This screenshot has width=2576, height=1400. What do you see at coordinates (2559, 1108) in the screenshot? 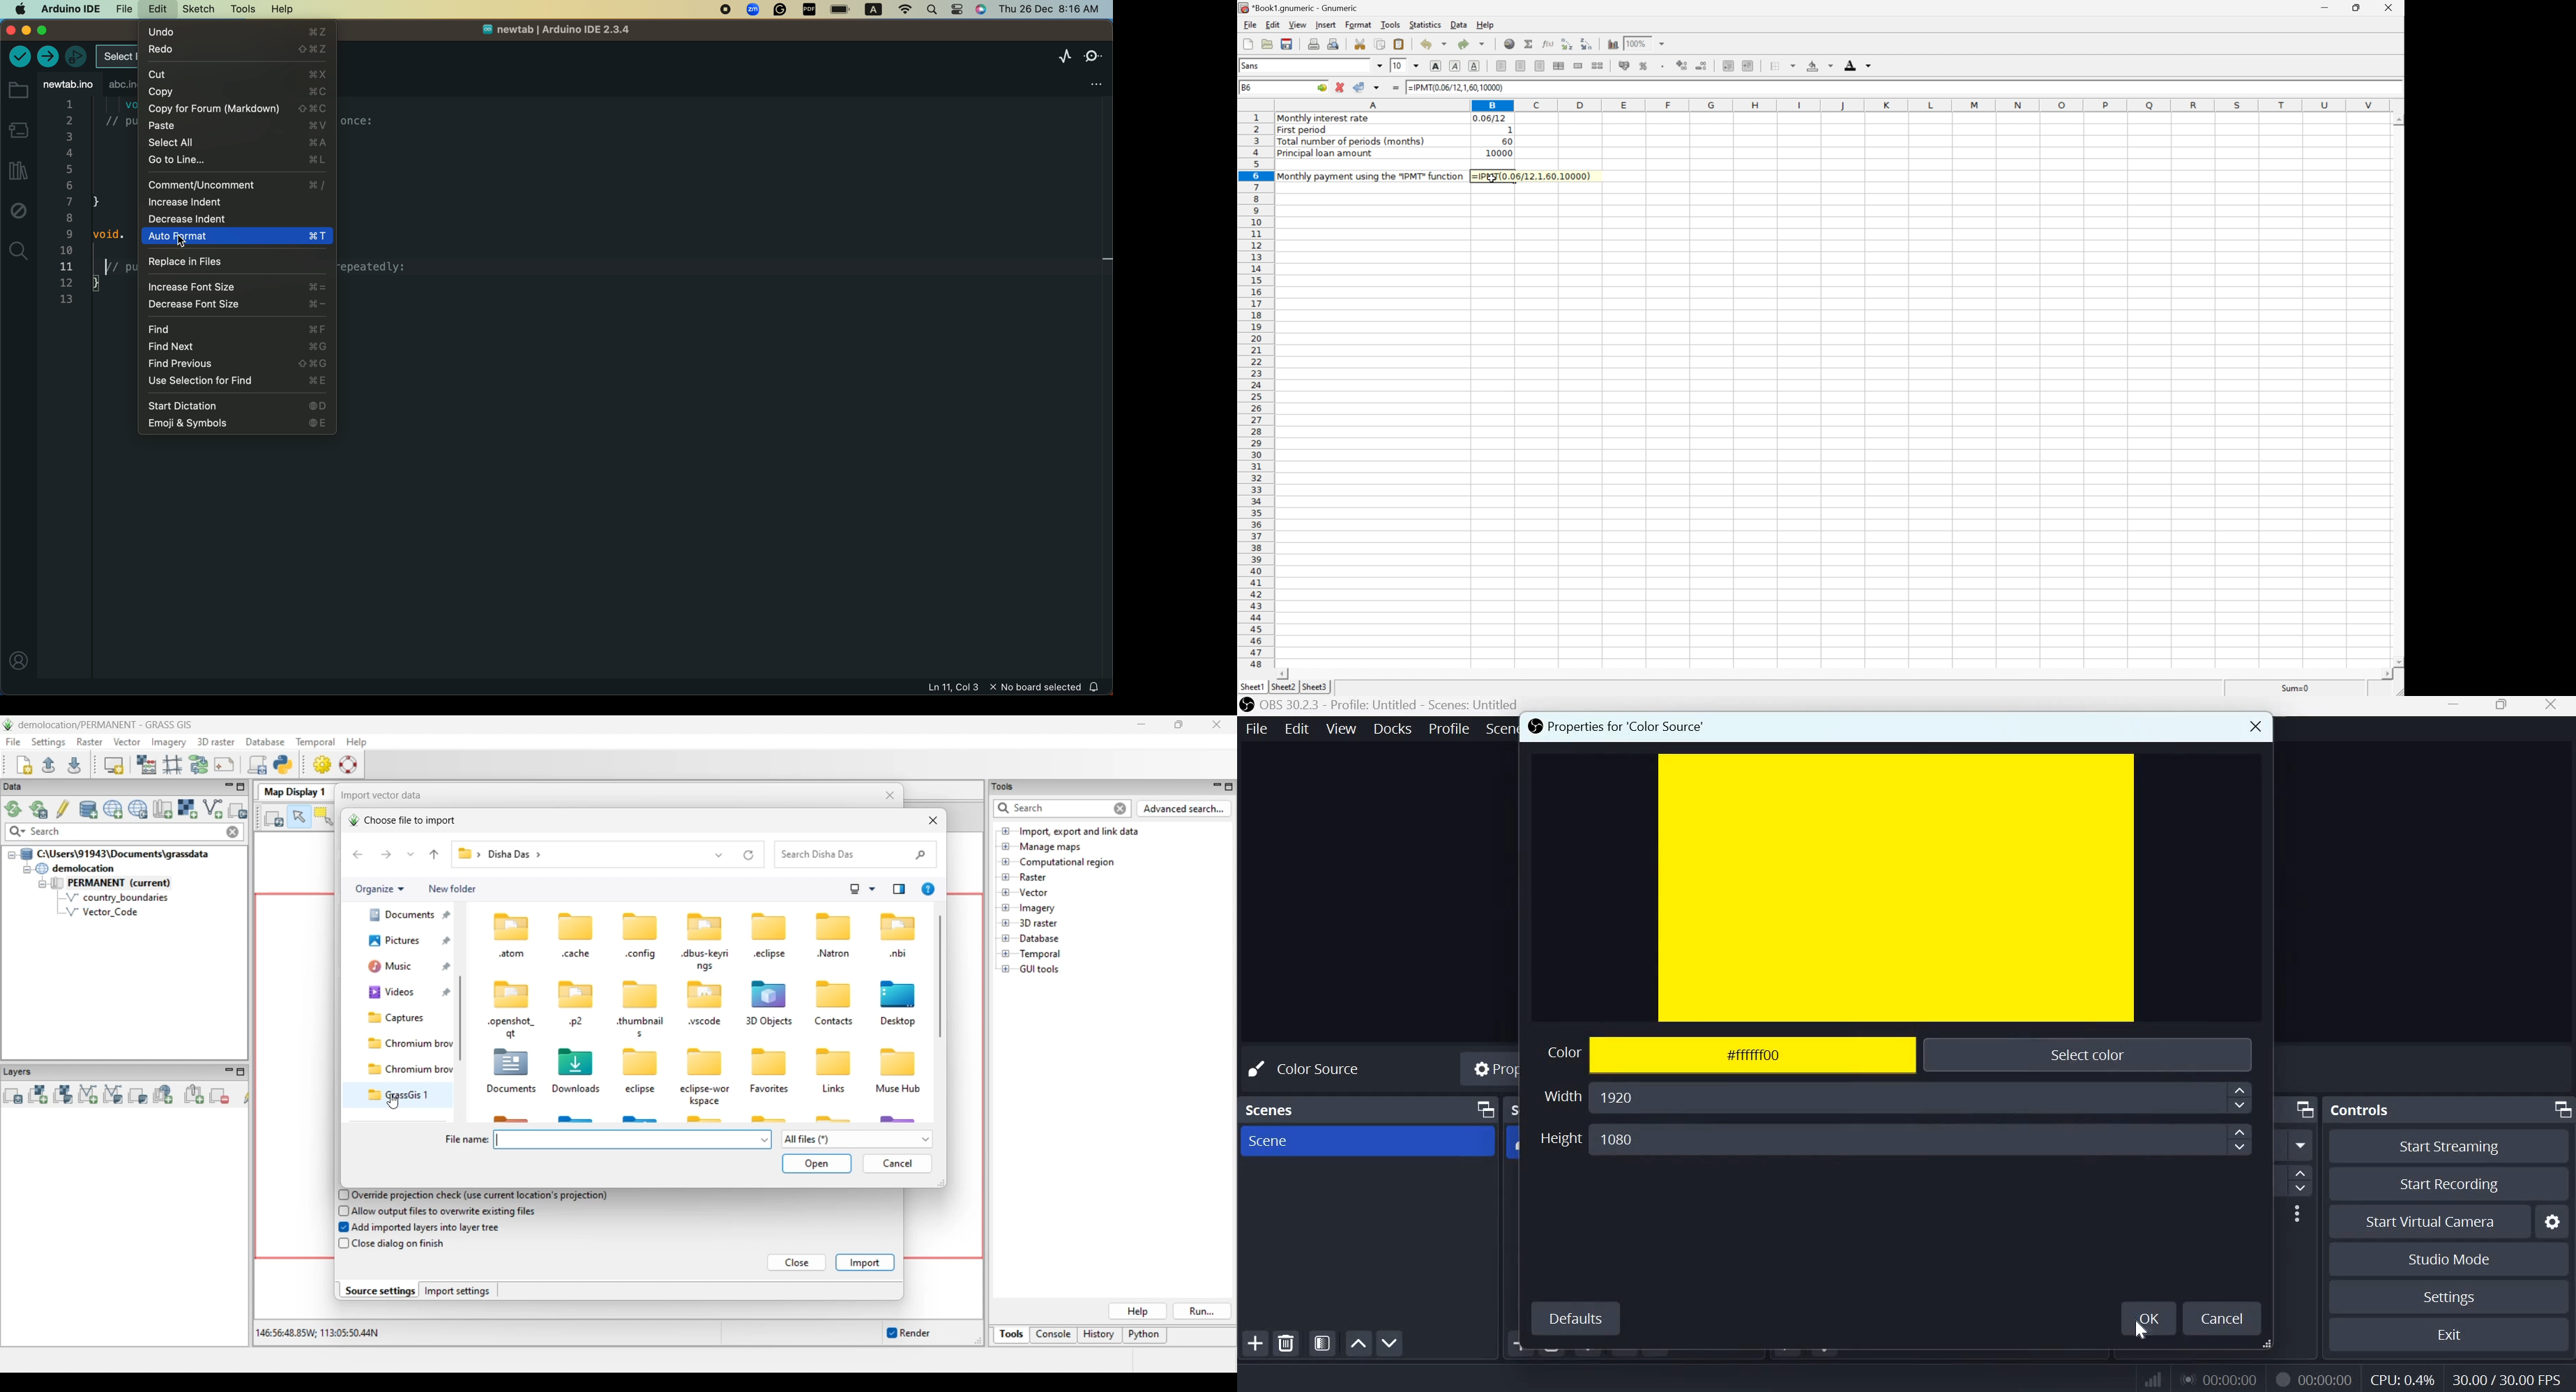
I see `Dock Options icon` at bounding box center [2559, 1108].